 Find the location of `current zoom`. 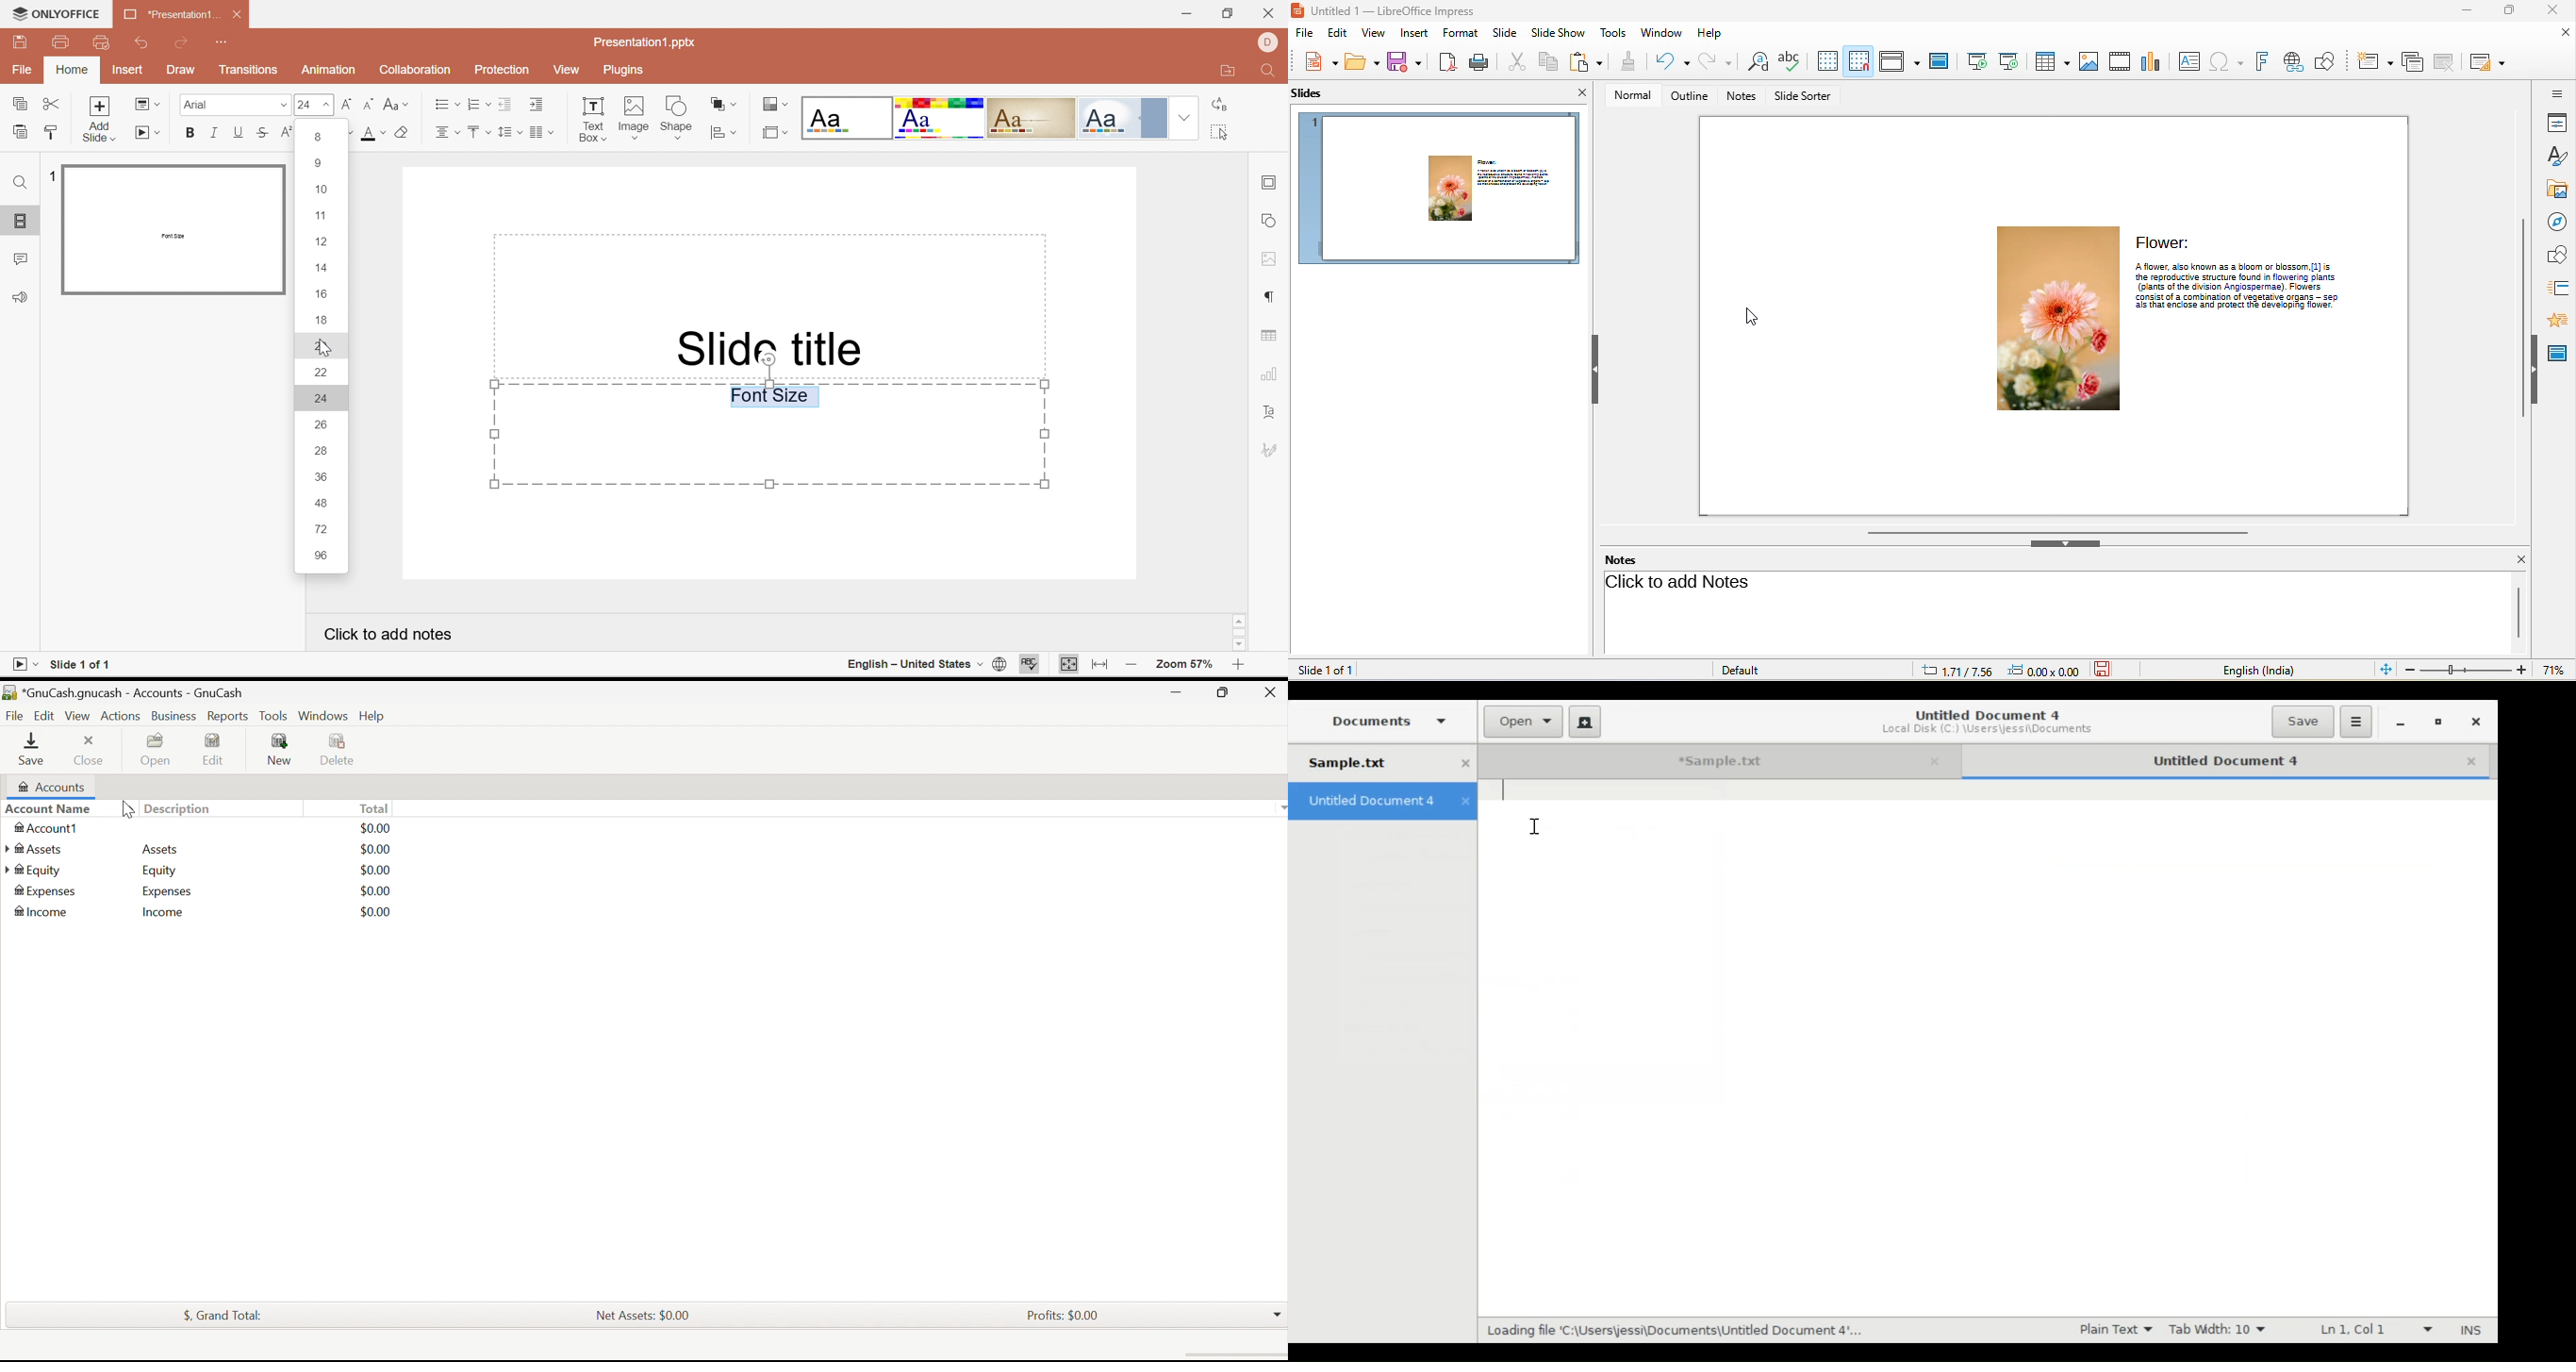

current zoom is located at coordinates (2558, 671).